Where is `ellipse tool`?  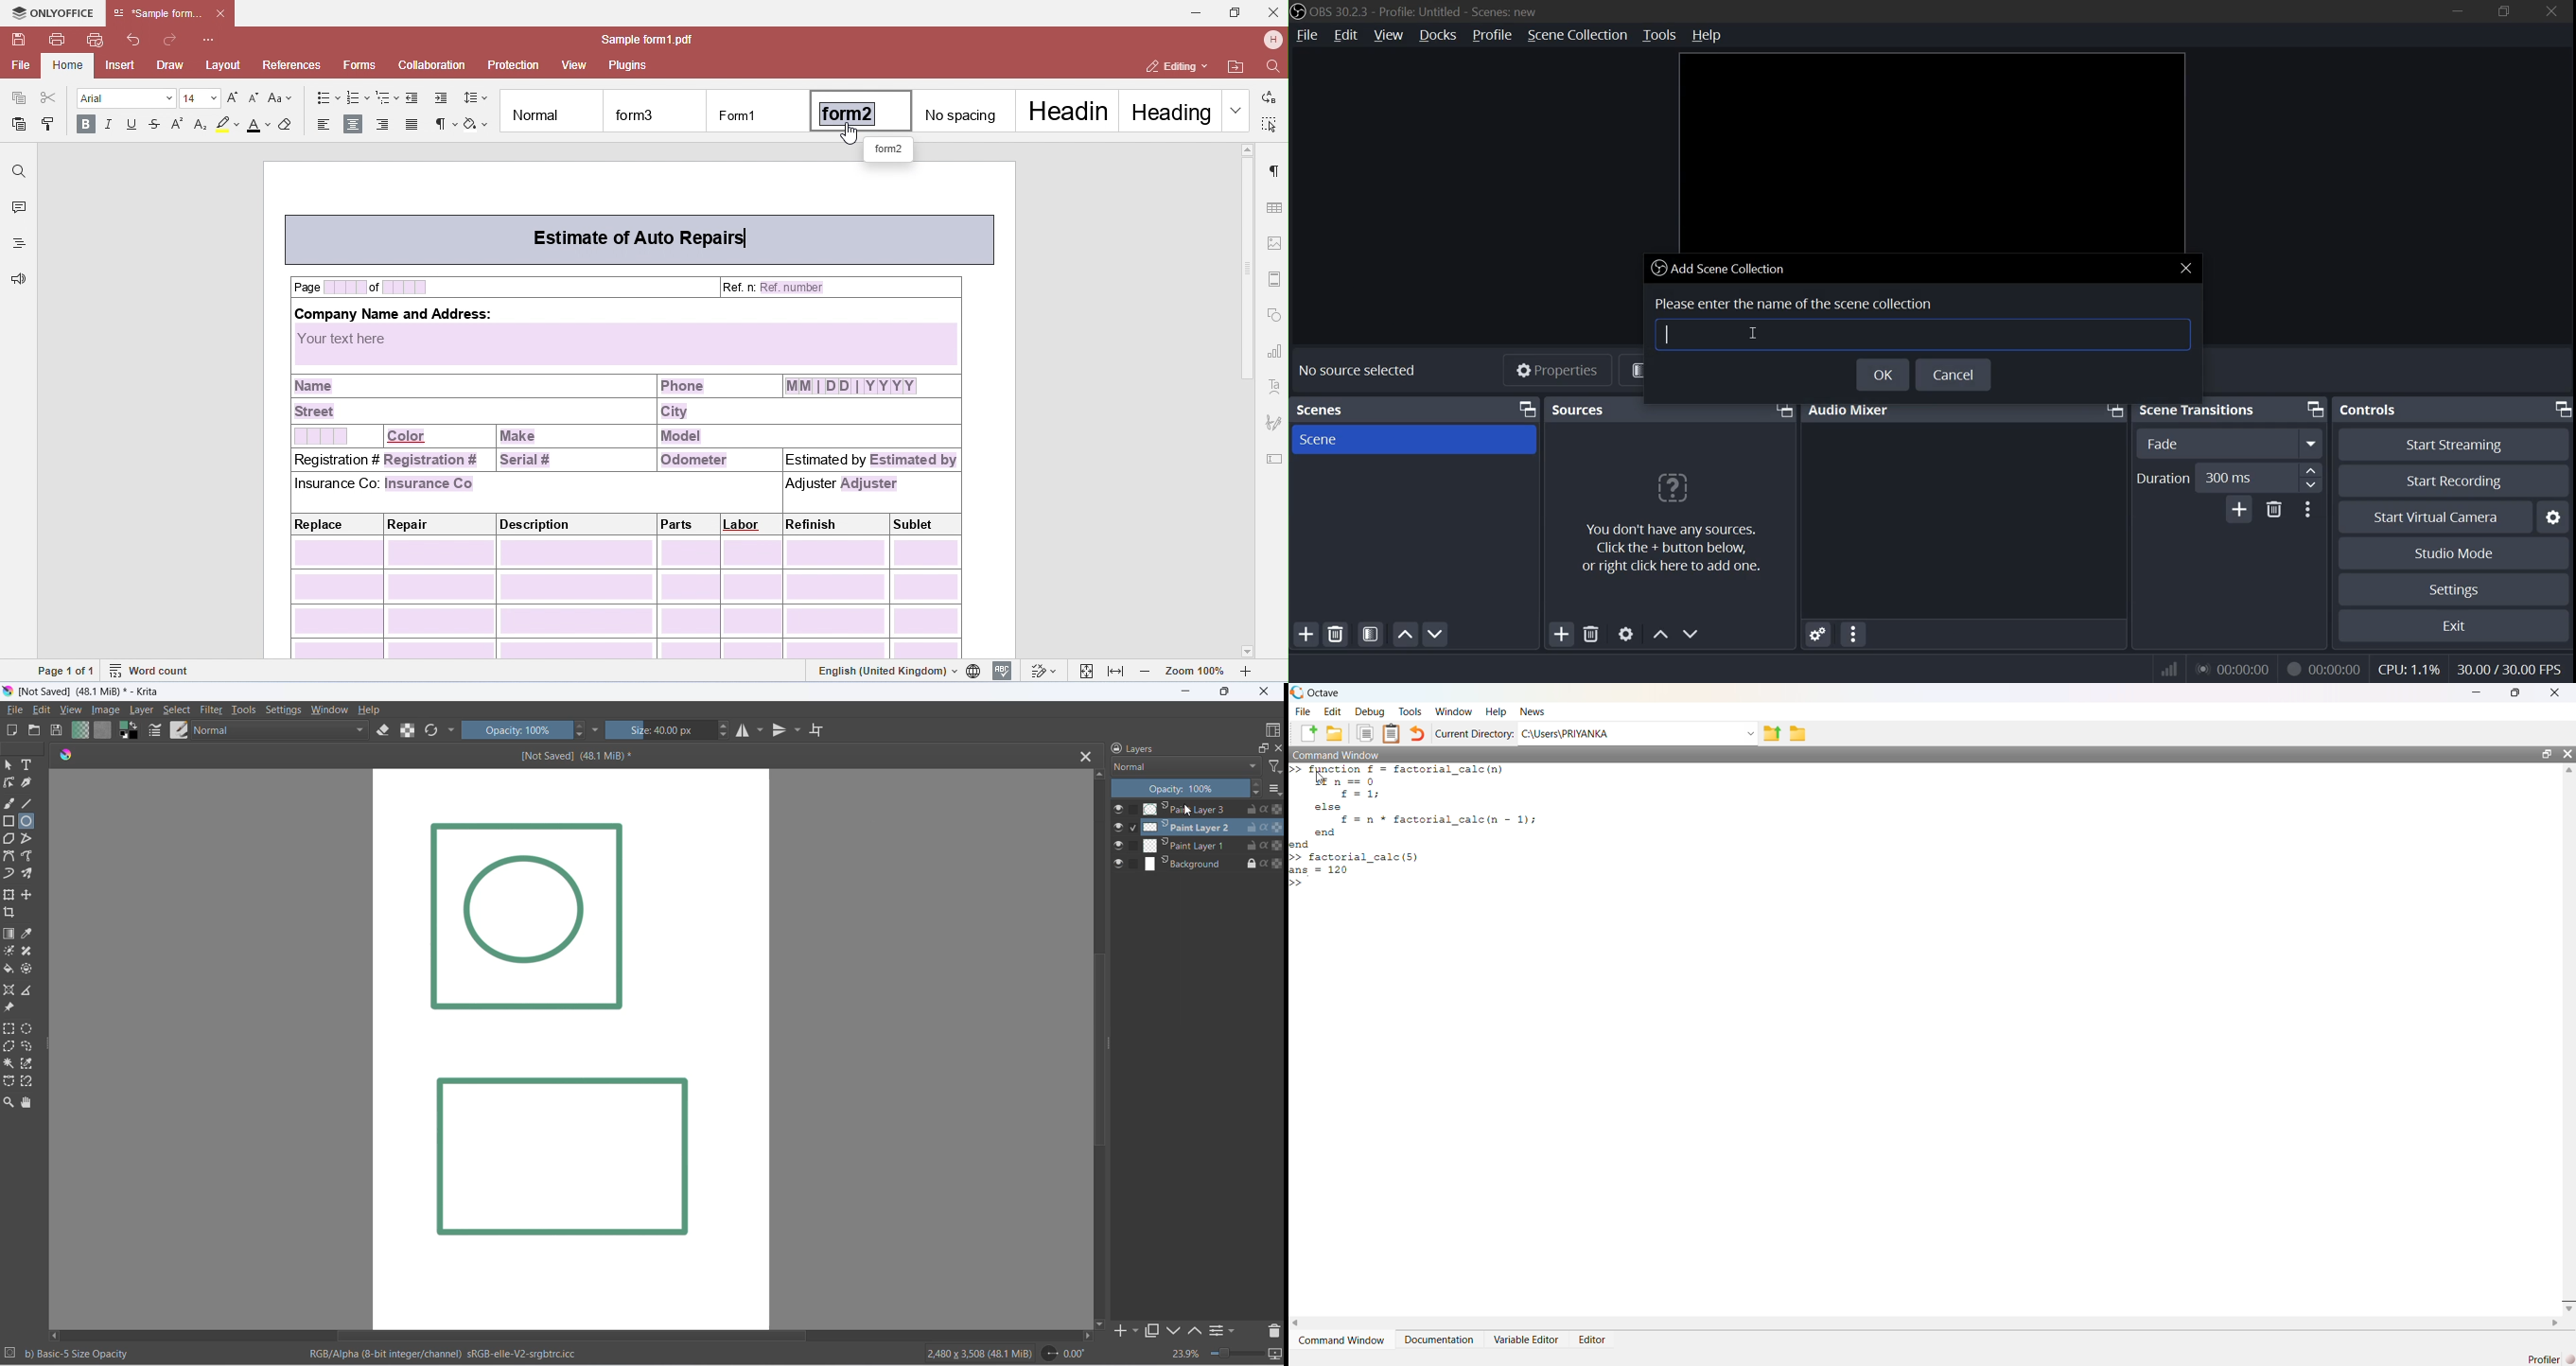 ellipse tool is located at coordinates (31, 822).